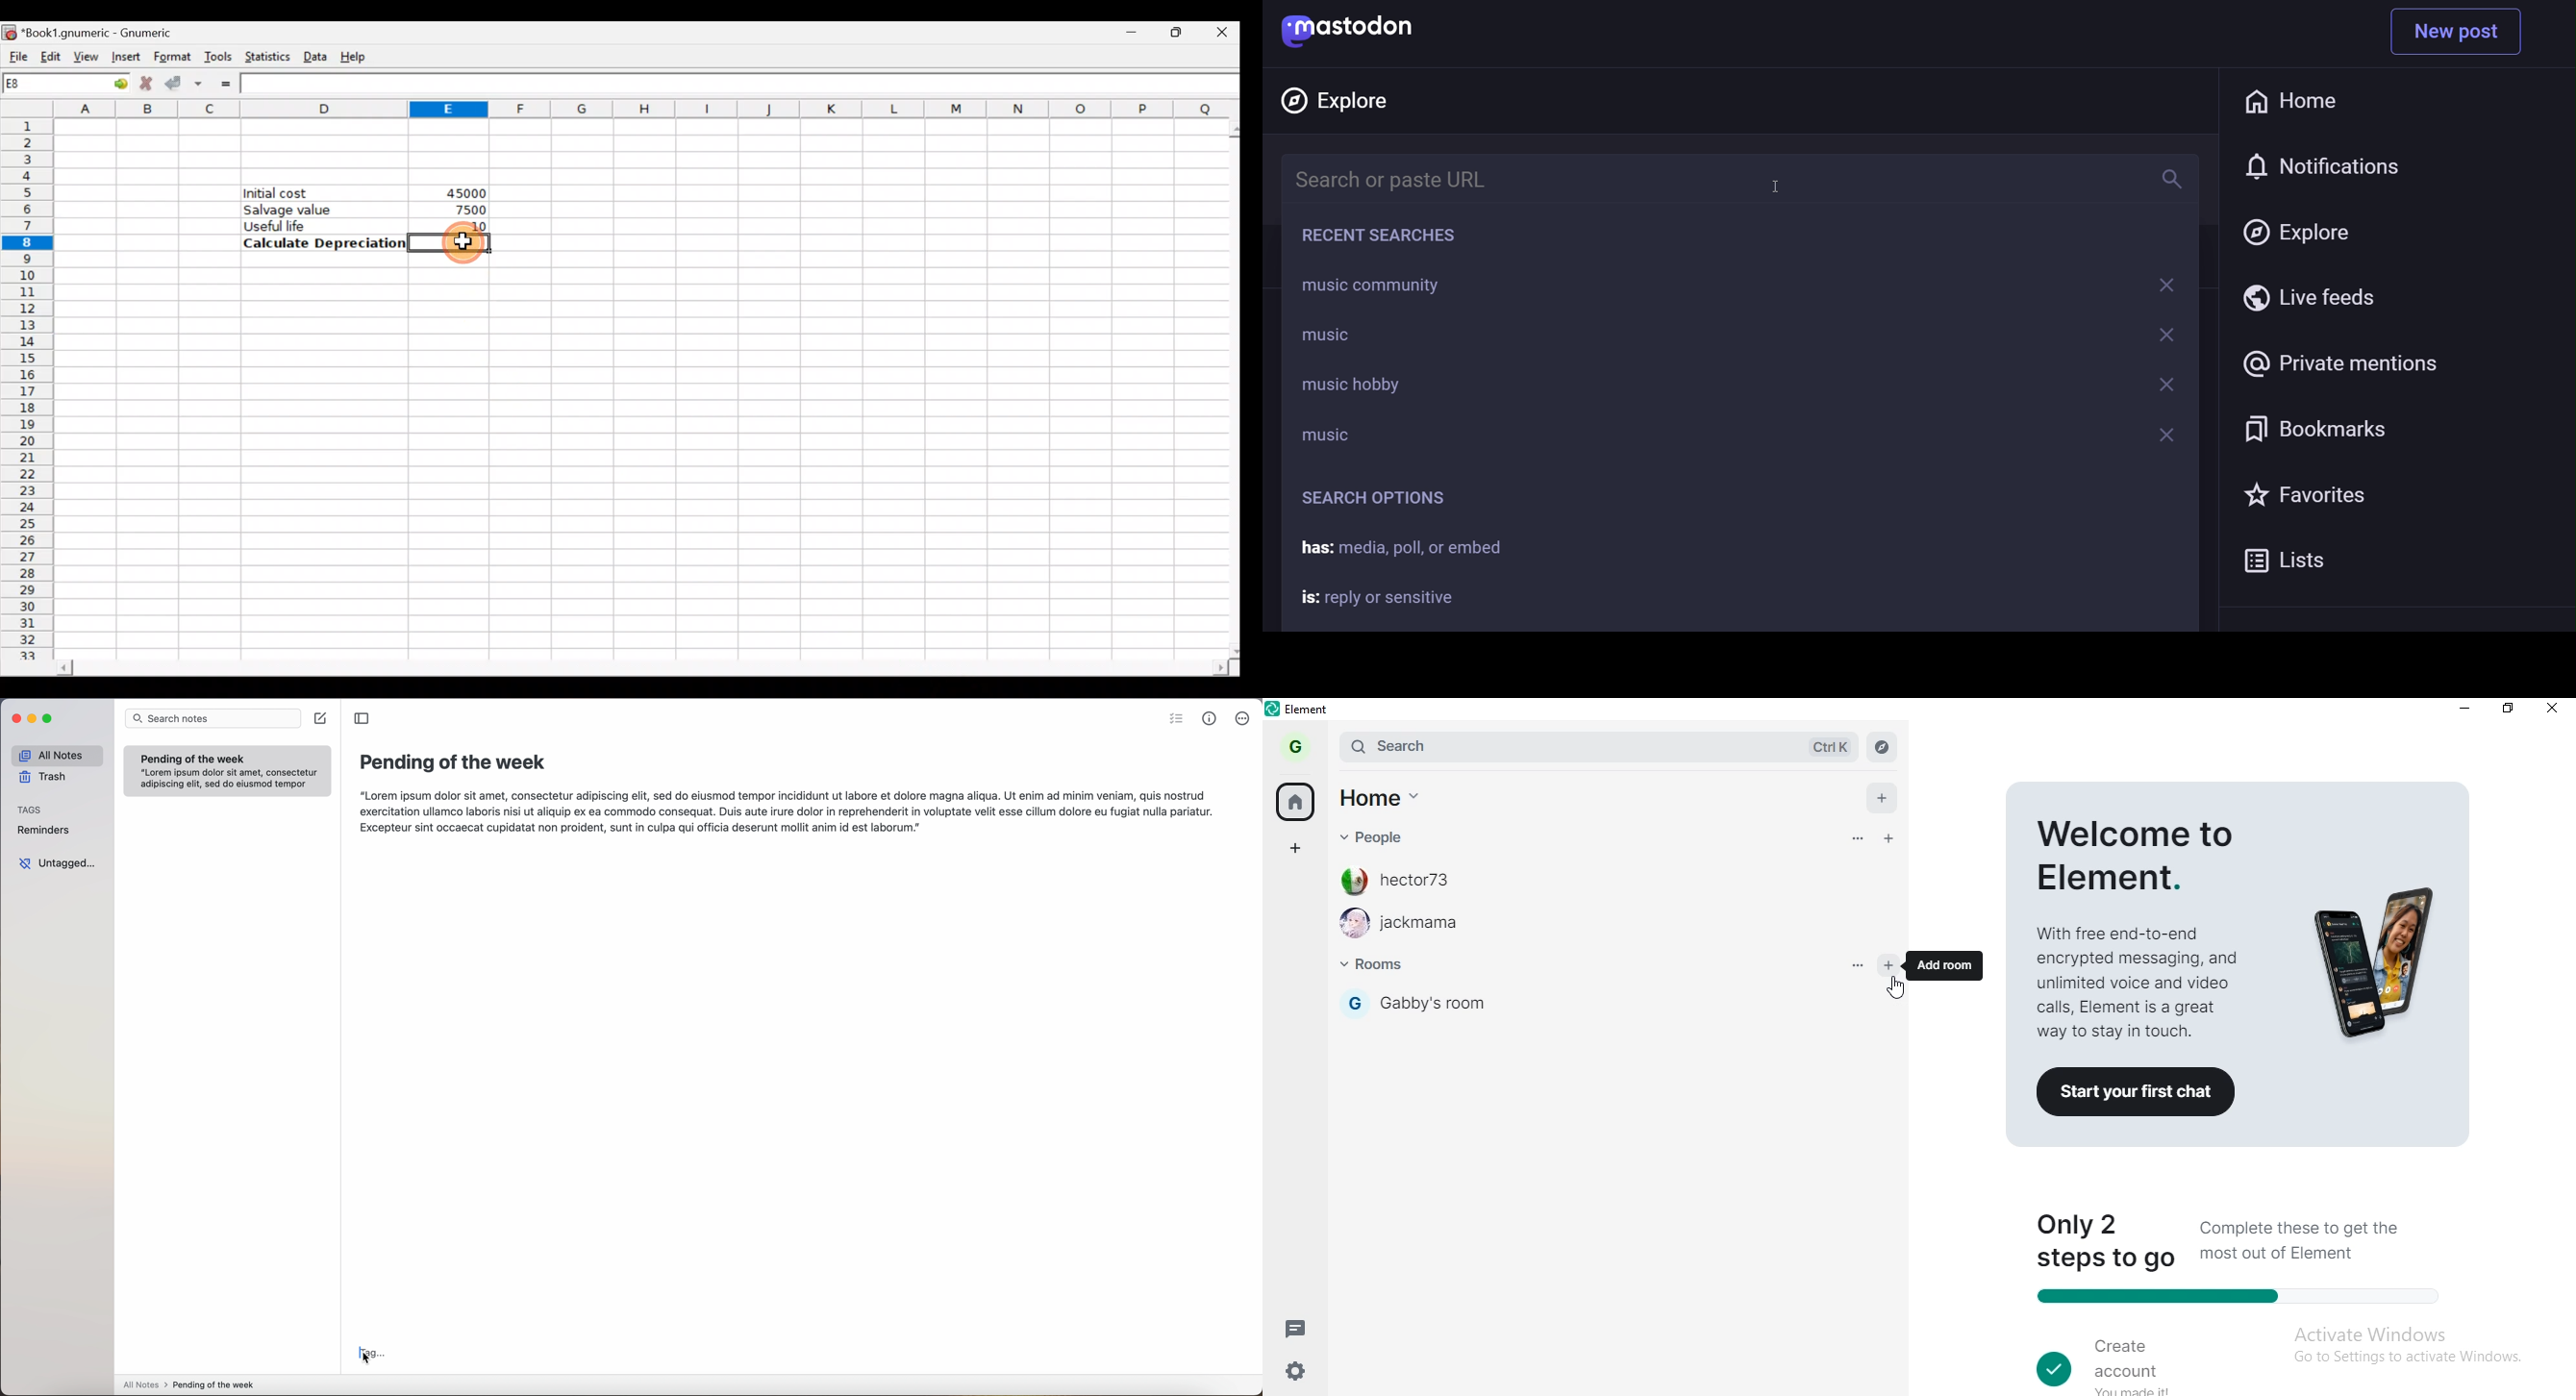  Describe the element at coordinates (2310, 428) in the screenshot. I see `bookmark` at that location.